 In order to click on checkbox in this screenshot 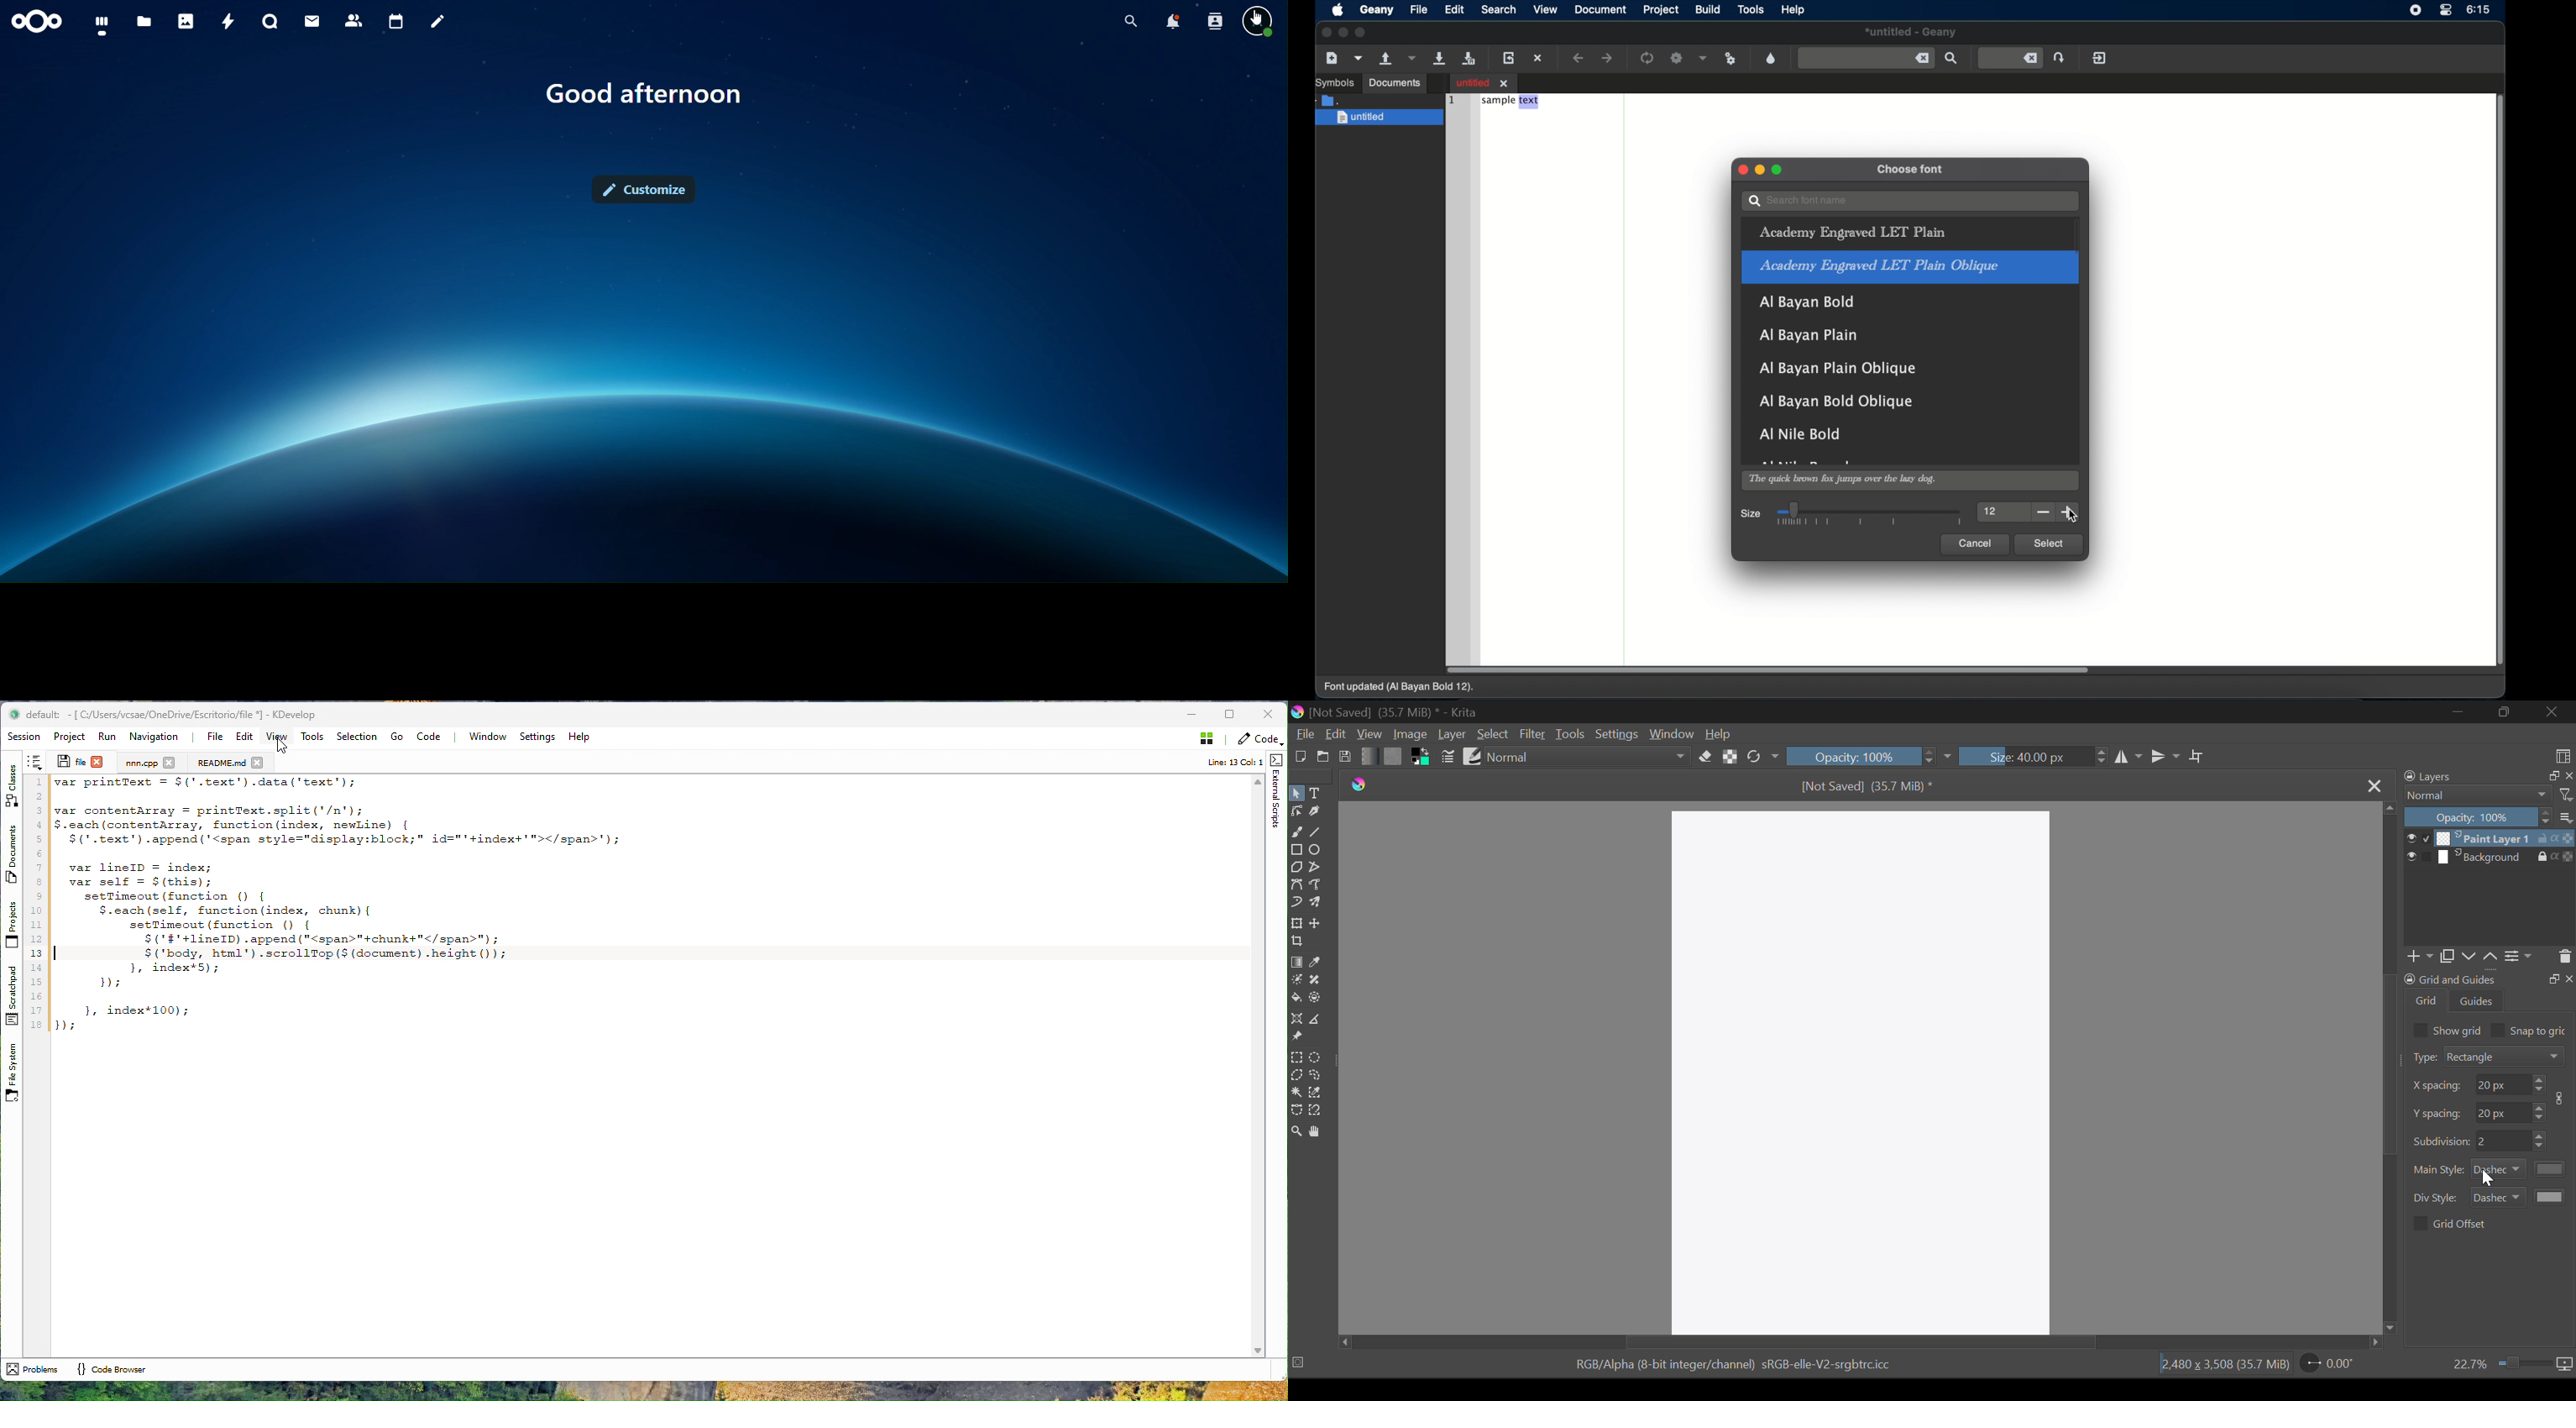, I will do `click(2419, 1030)`.